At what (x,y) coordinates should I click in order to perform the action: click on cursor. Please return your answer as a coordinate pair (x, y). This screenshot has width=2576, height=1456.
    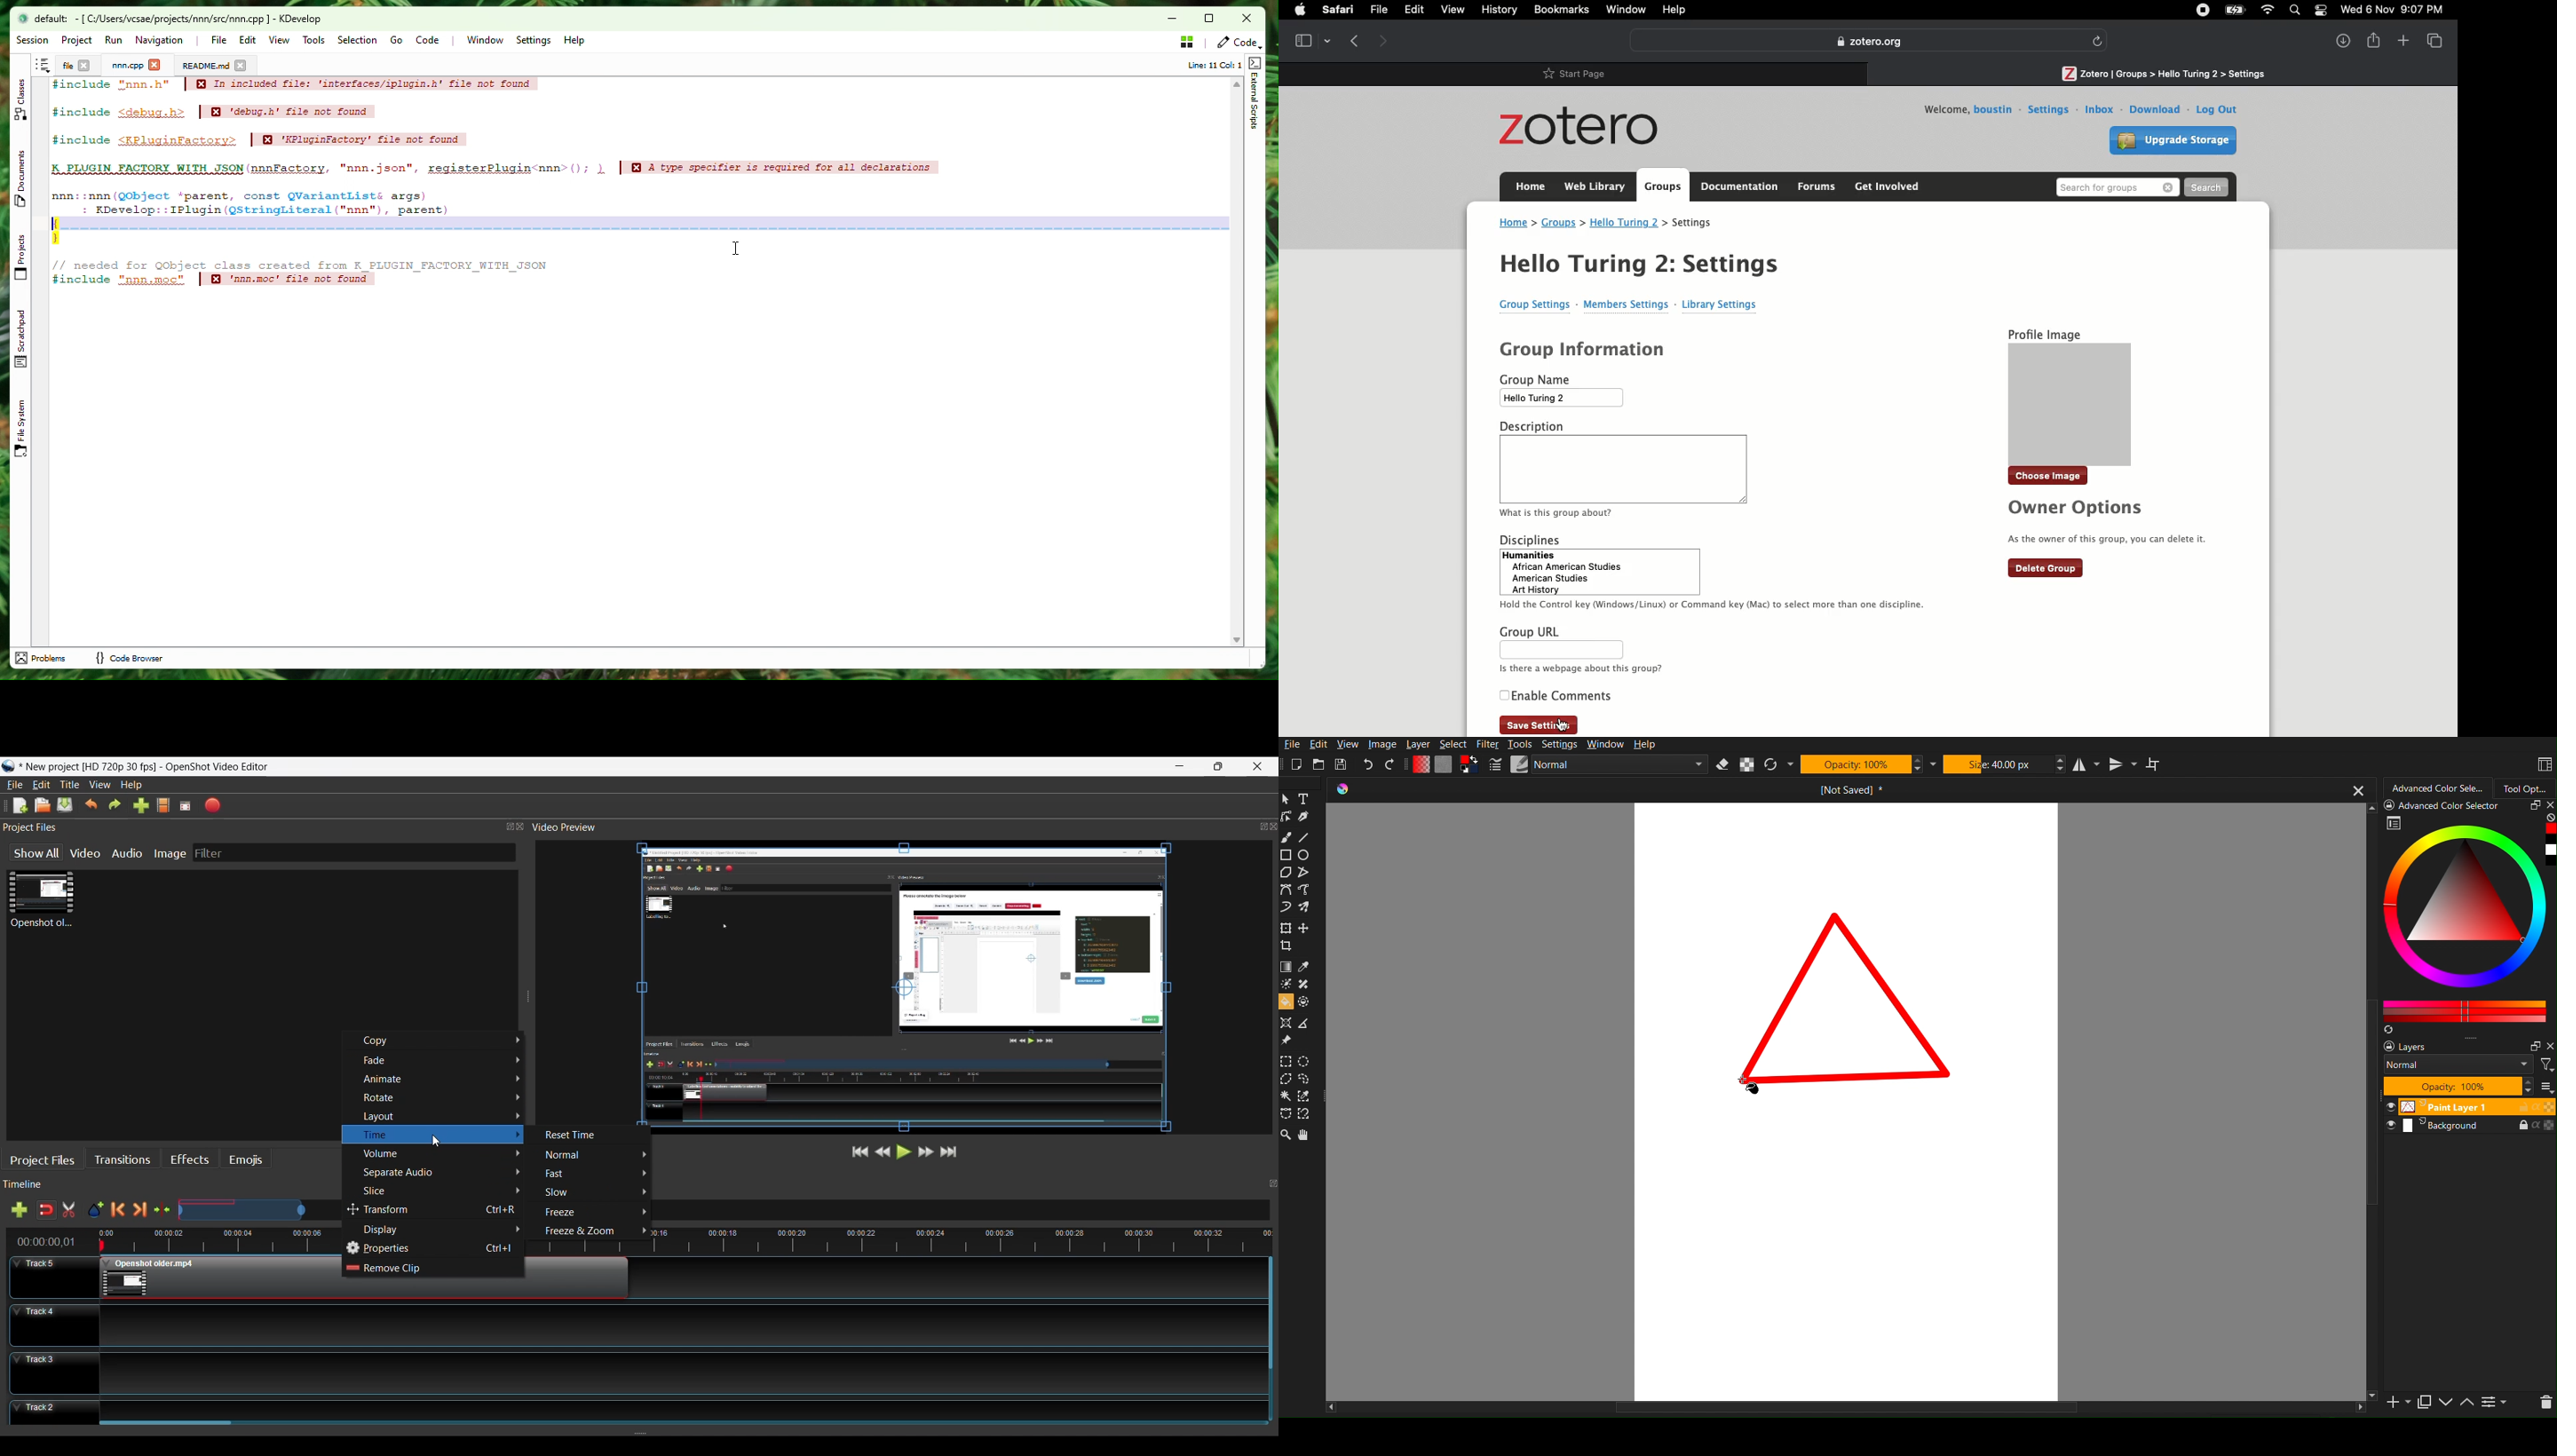
    Looking at the image, I should click on (1563, 724).